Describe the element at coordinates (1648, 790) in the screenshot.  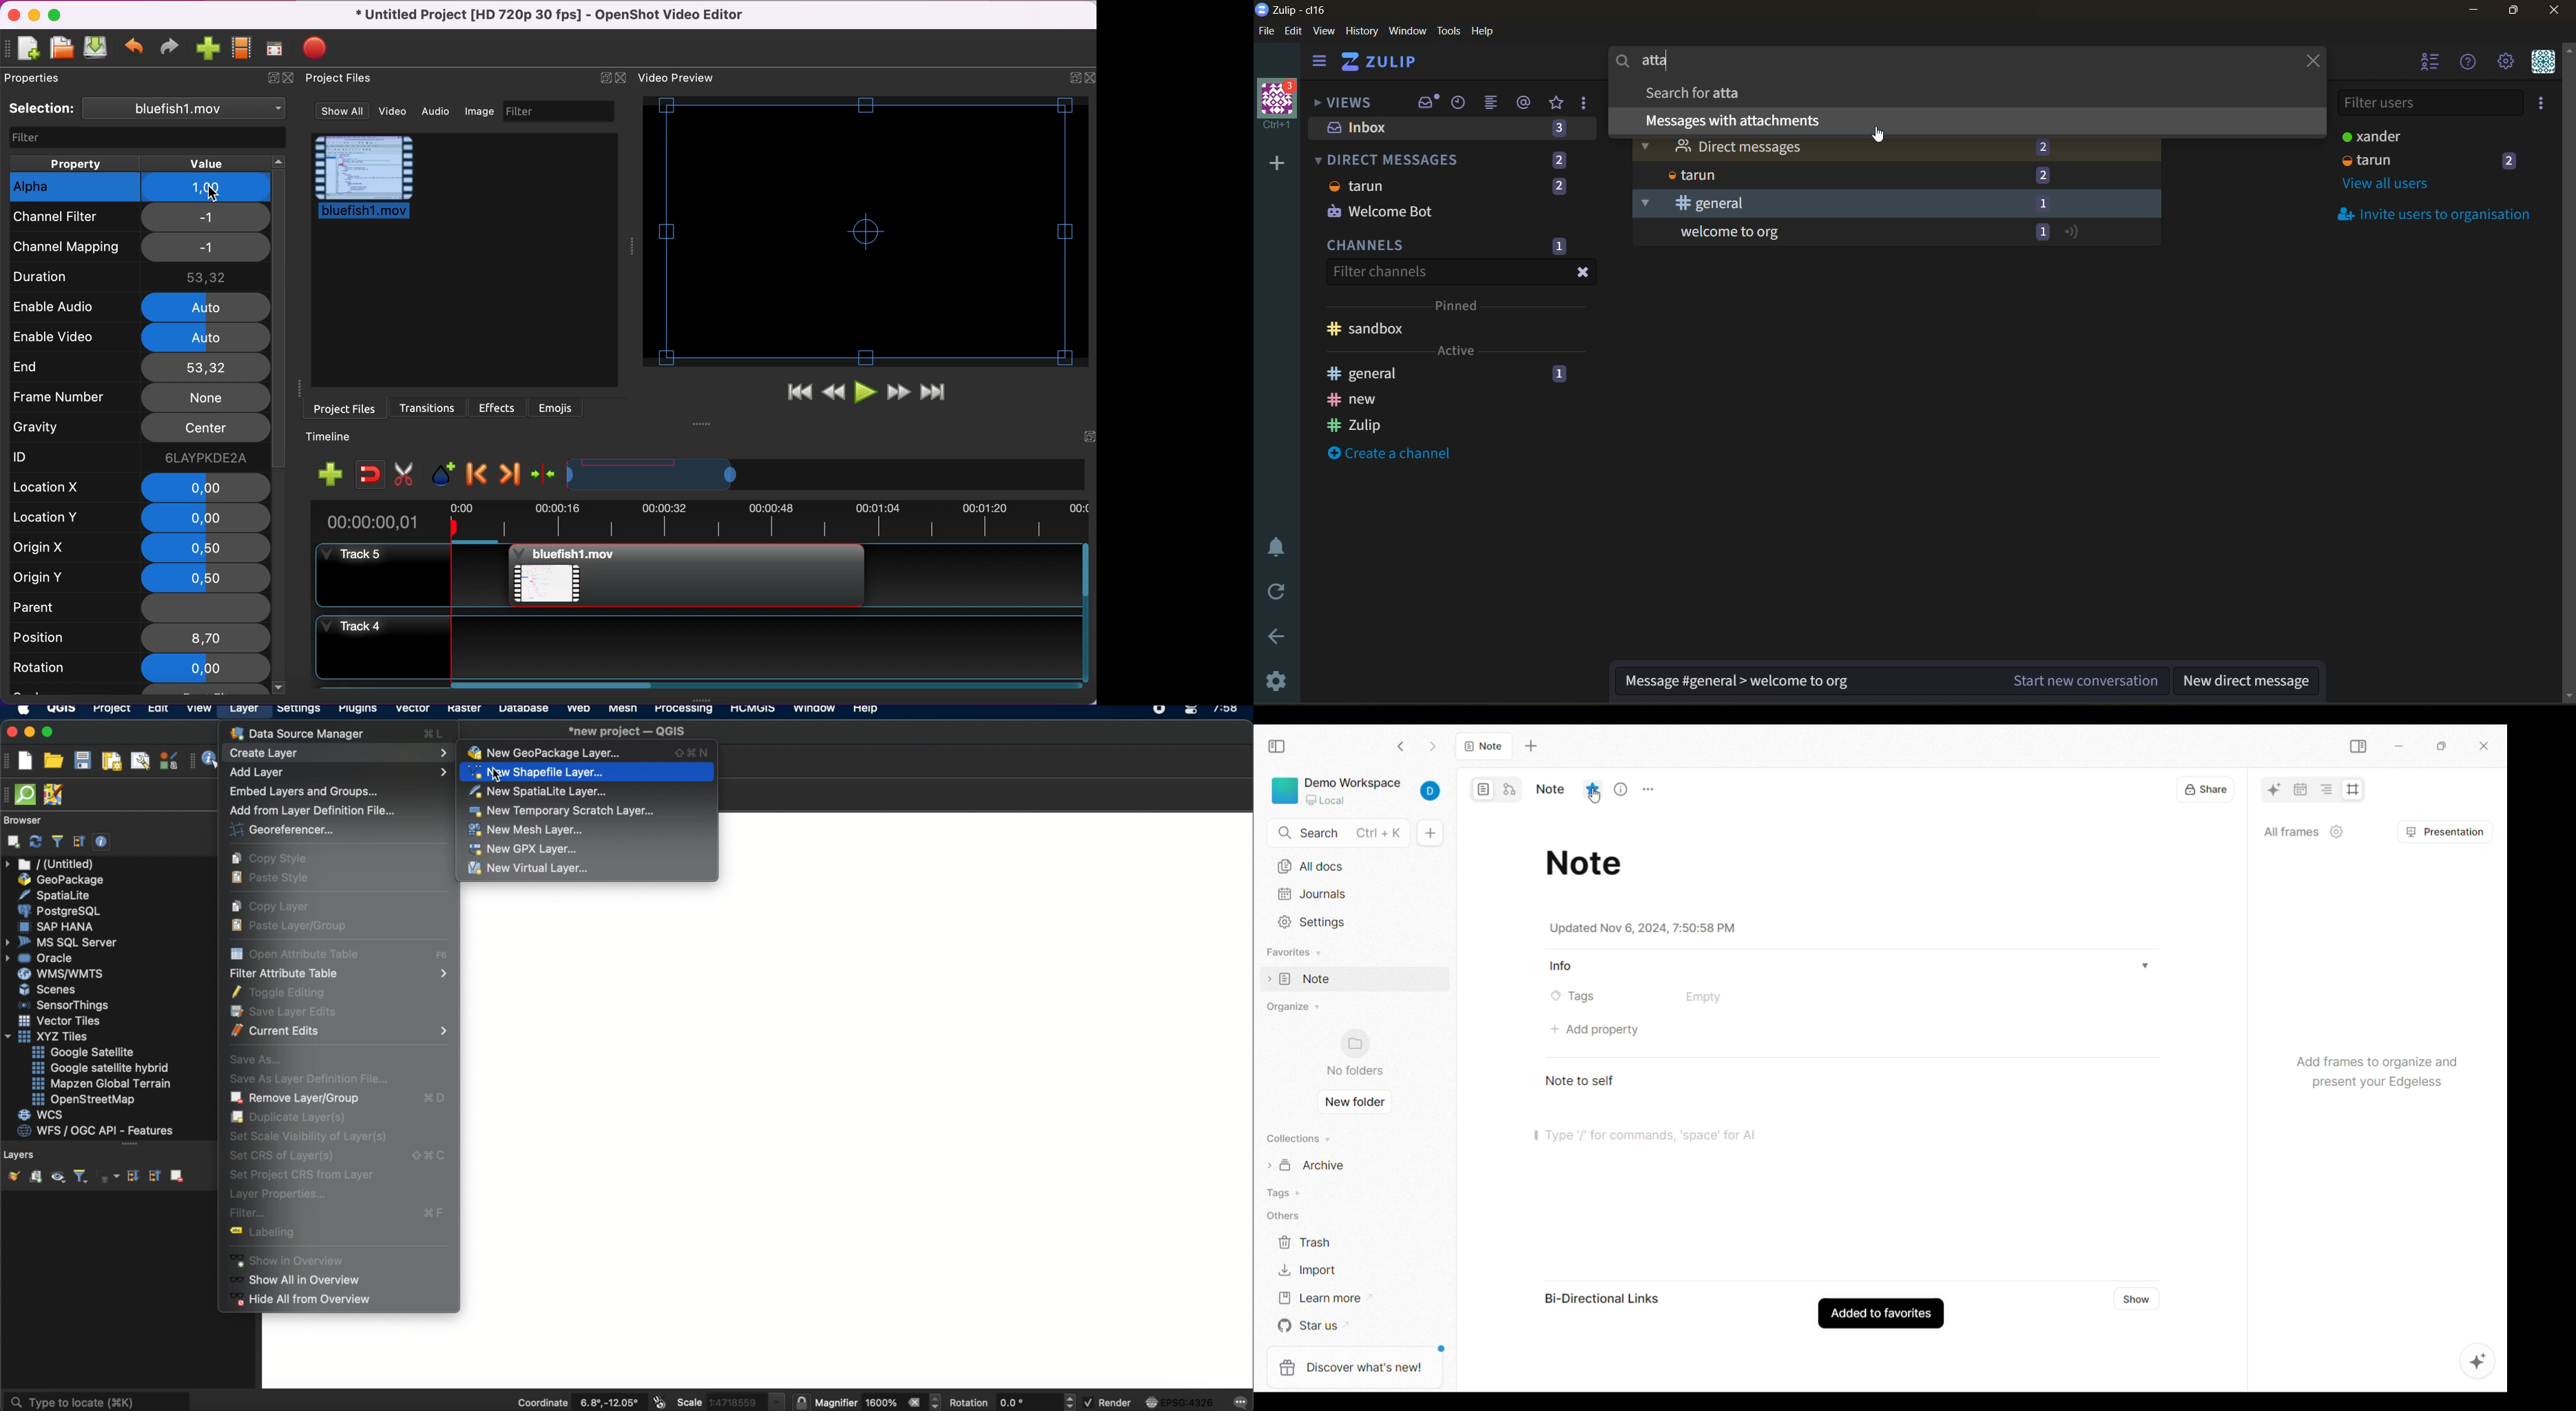
I see `More setting options for current tab` at that location.